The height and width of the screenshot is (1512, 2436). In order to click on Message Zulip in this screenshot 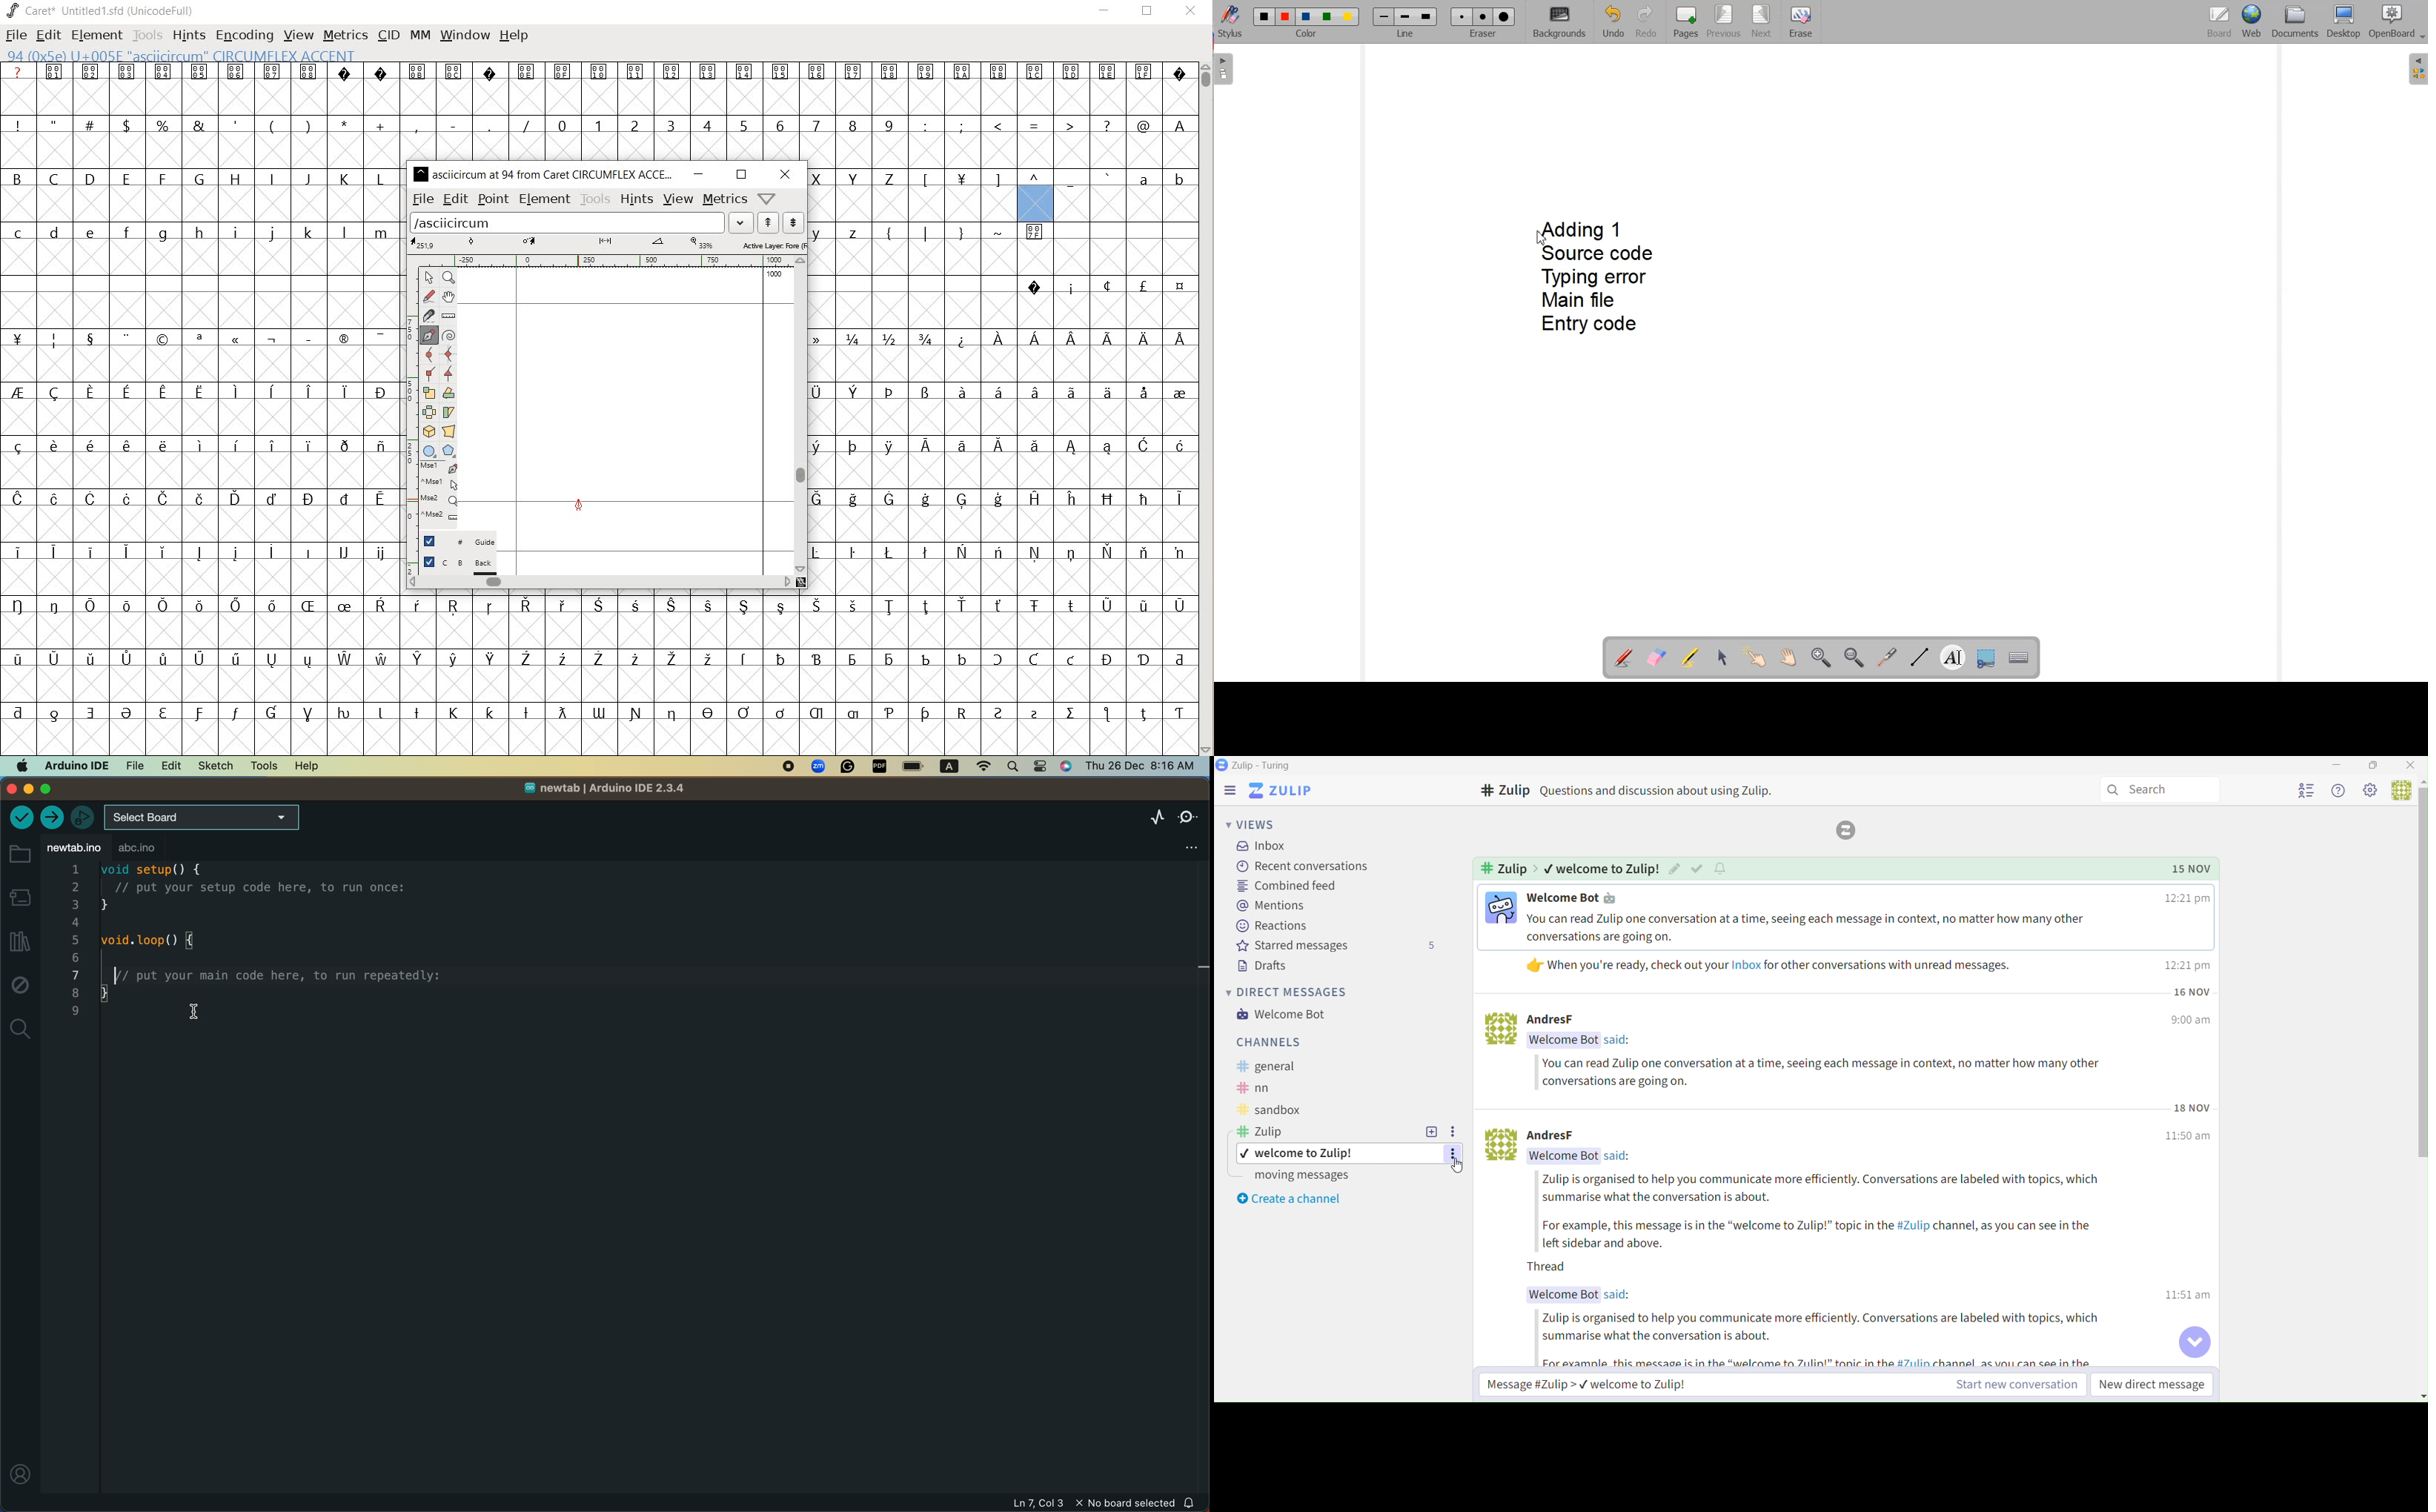, I will do `click(1581, 1383)`.